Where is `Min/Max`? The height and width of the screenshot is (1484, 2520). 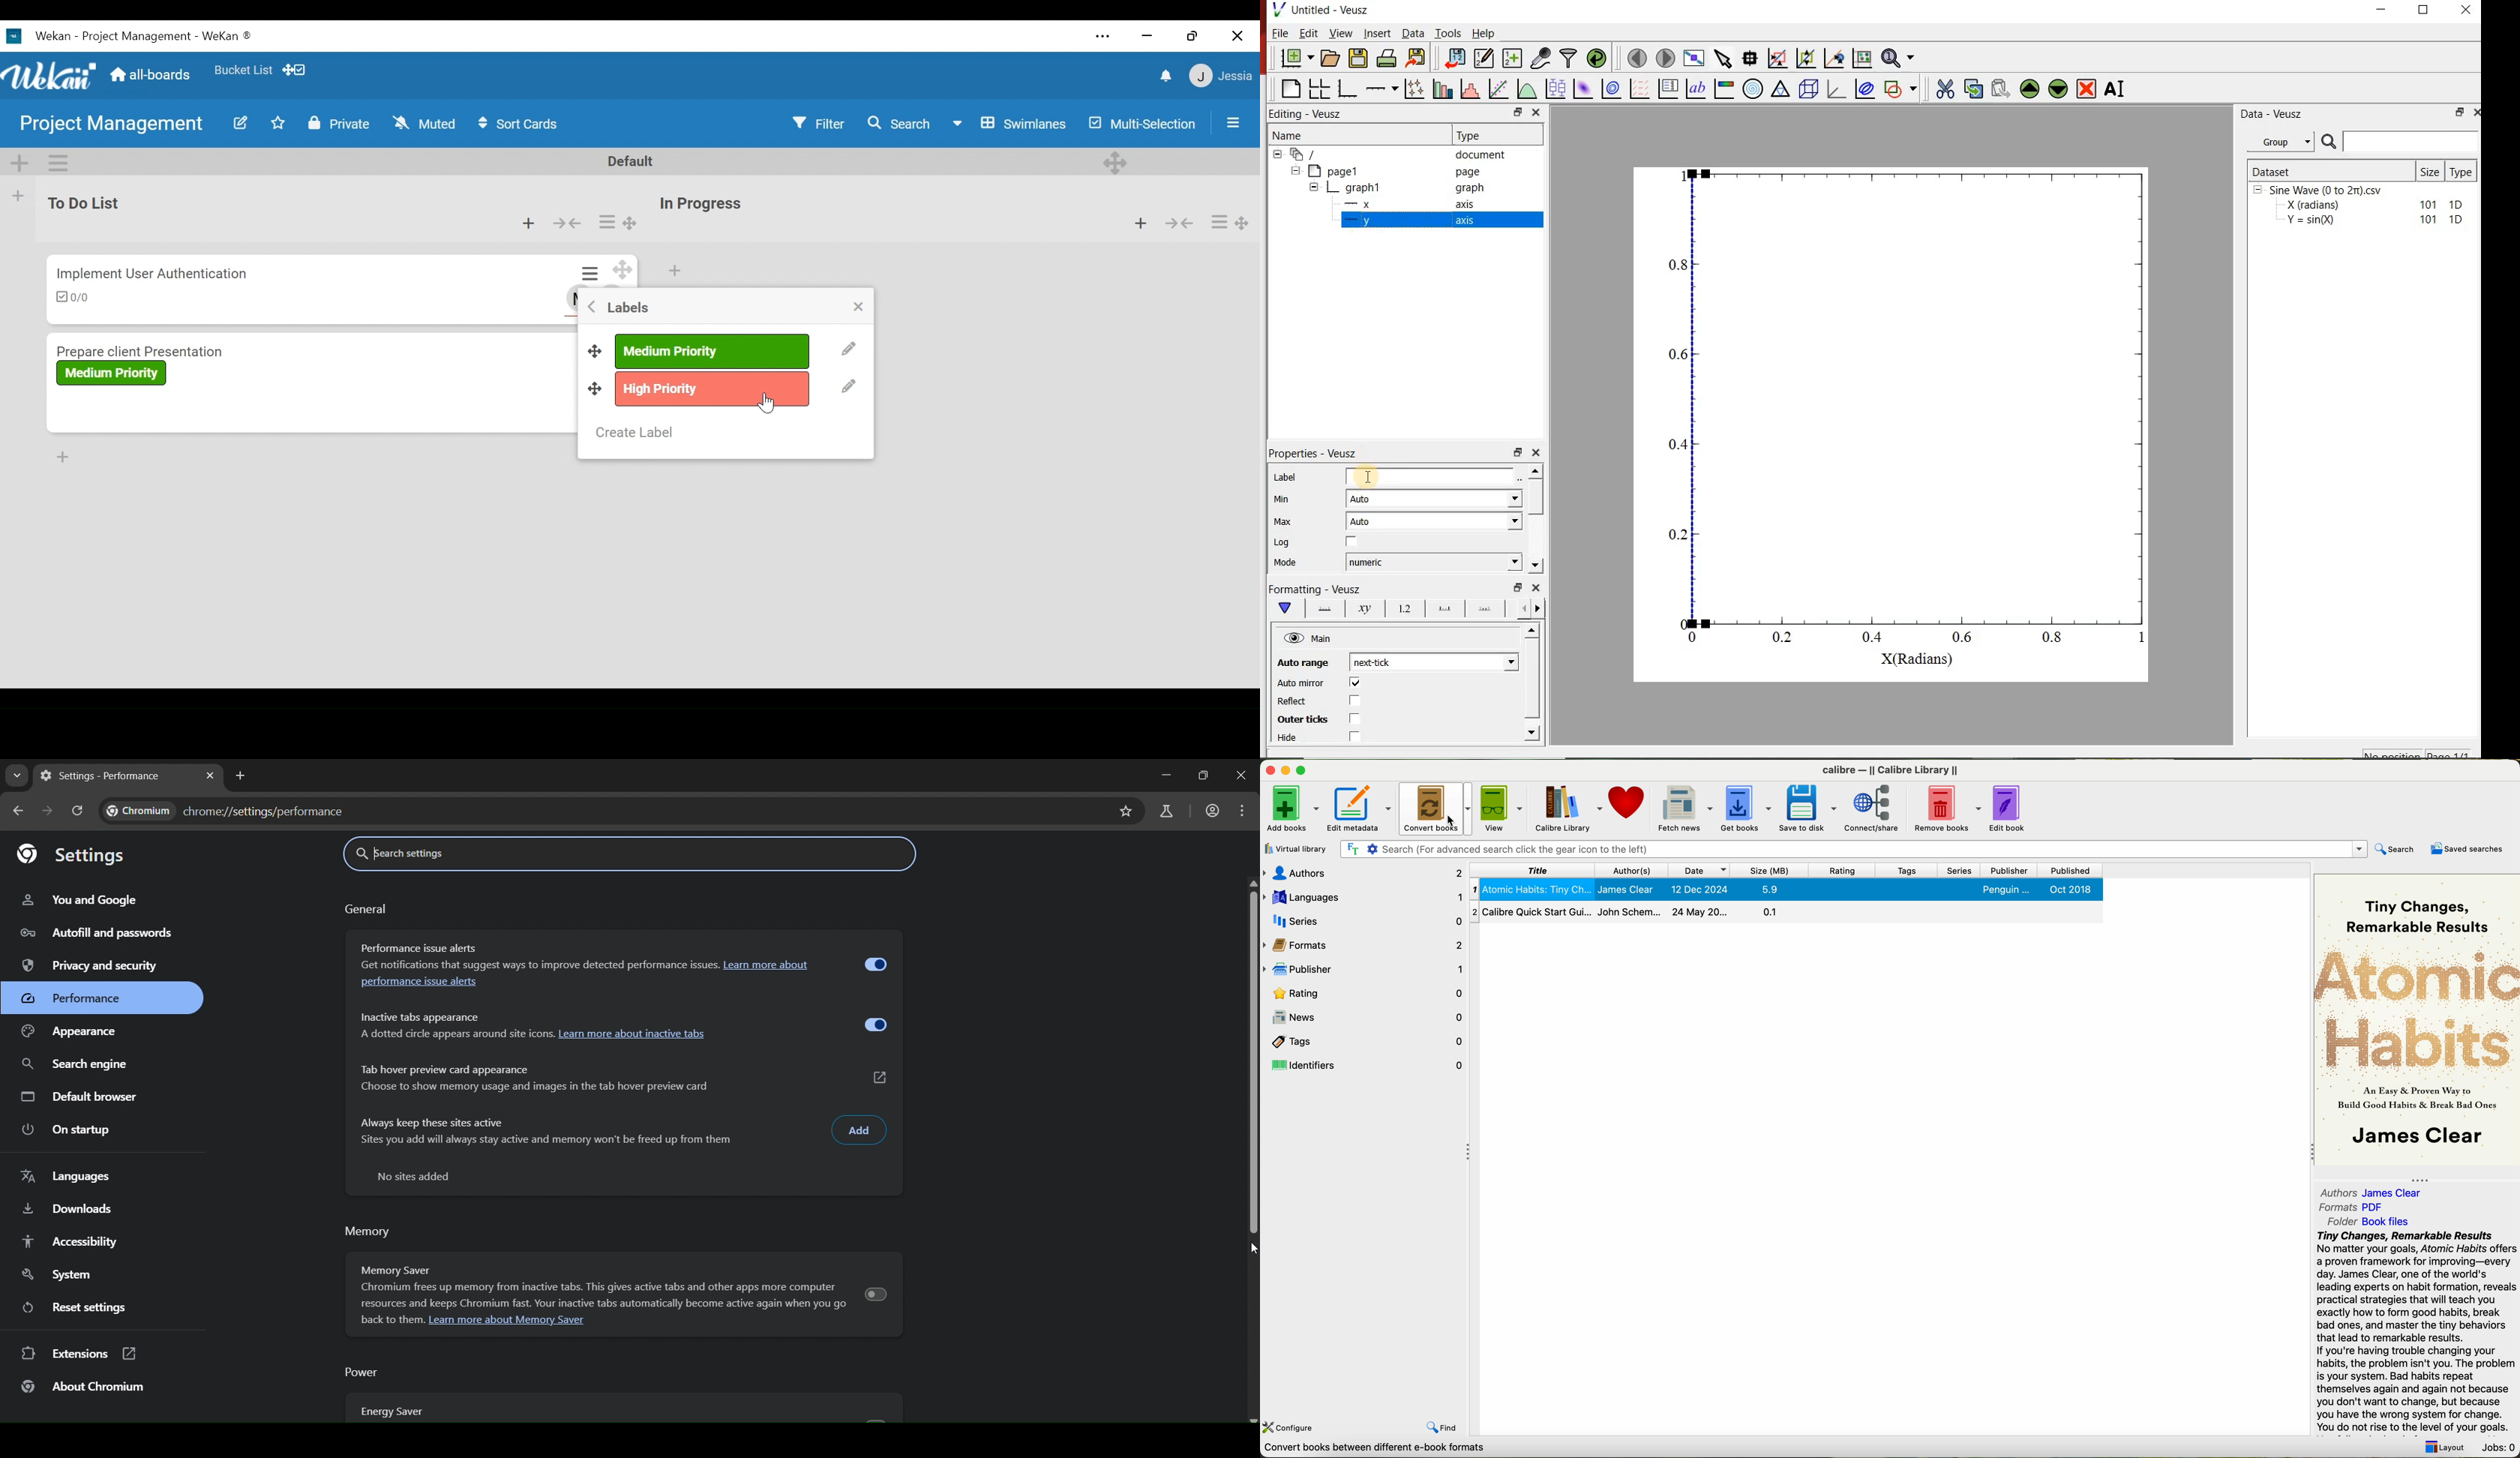
Min/Max is located at coordinates (1518, 587).